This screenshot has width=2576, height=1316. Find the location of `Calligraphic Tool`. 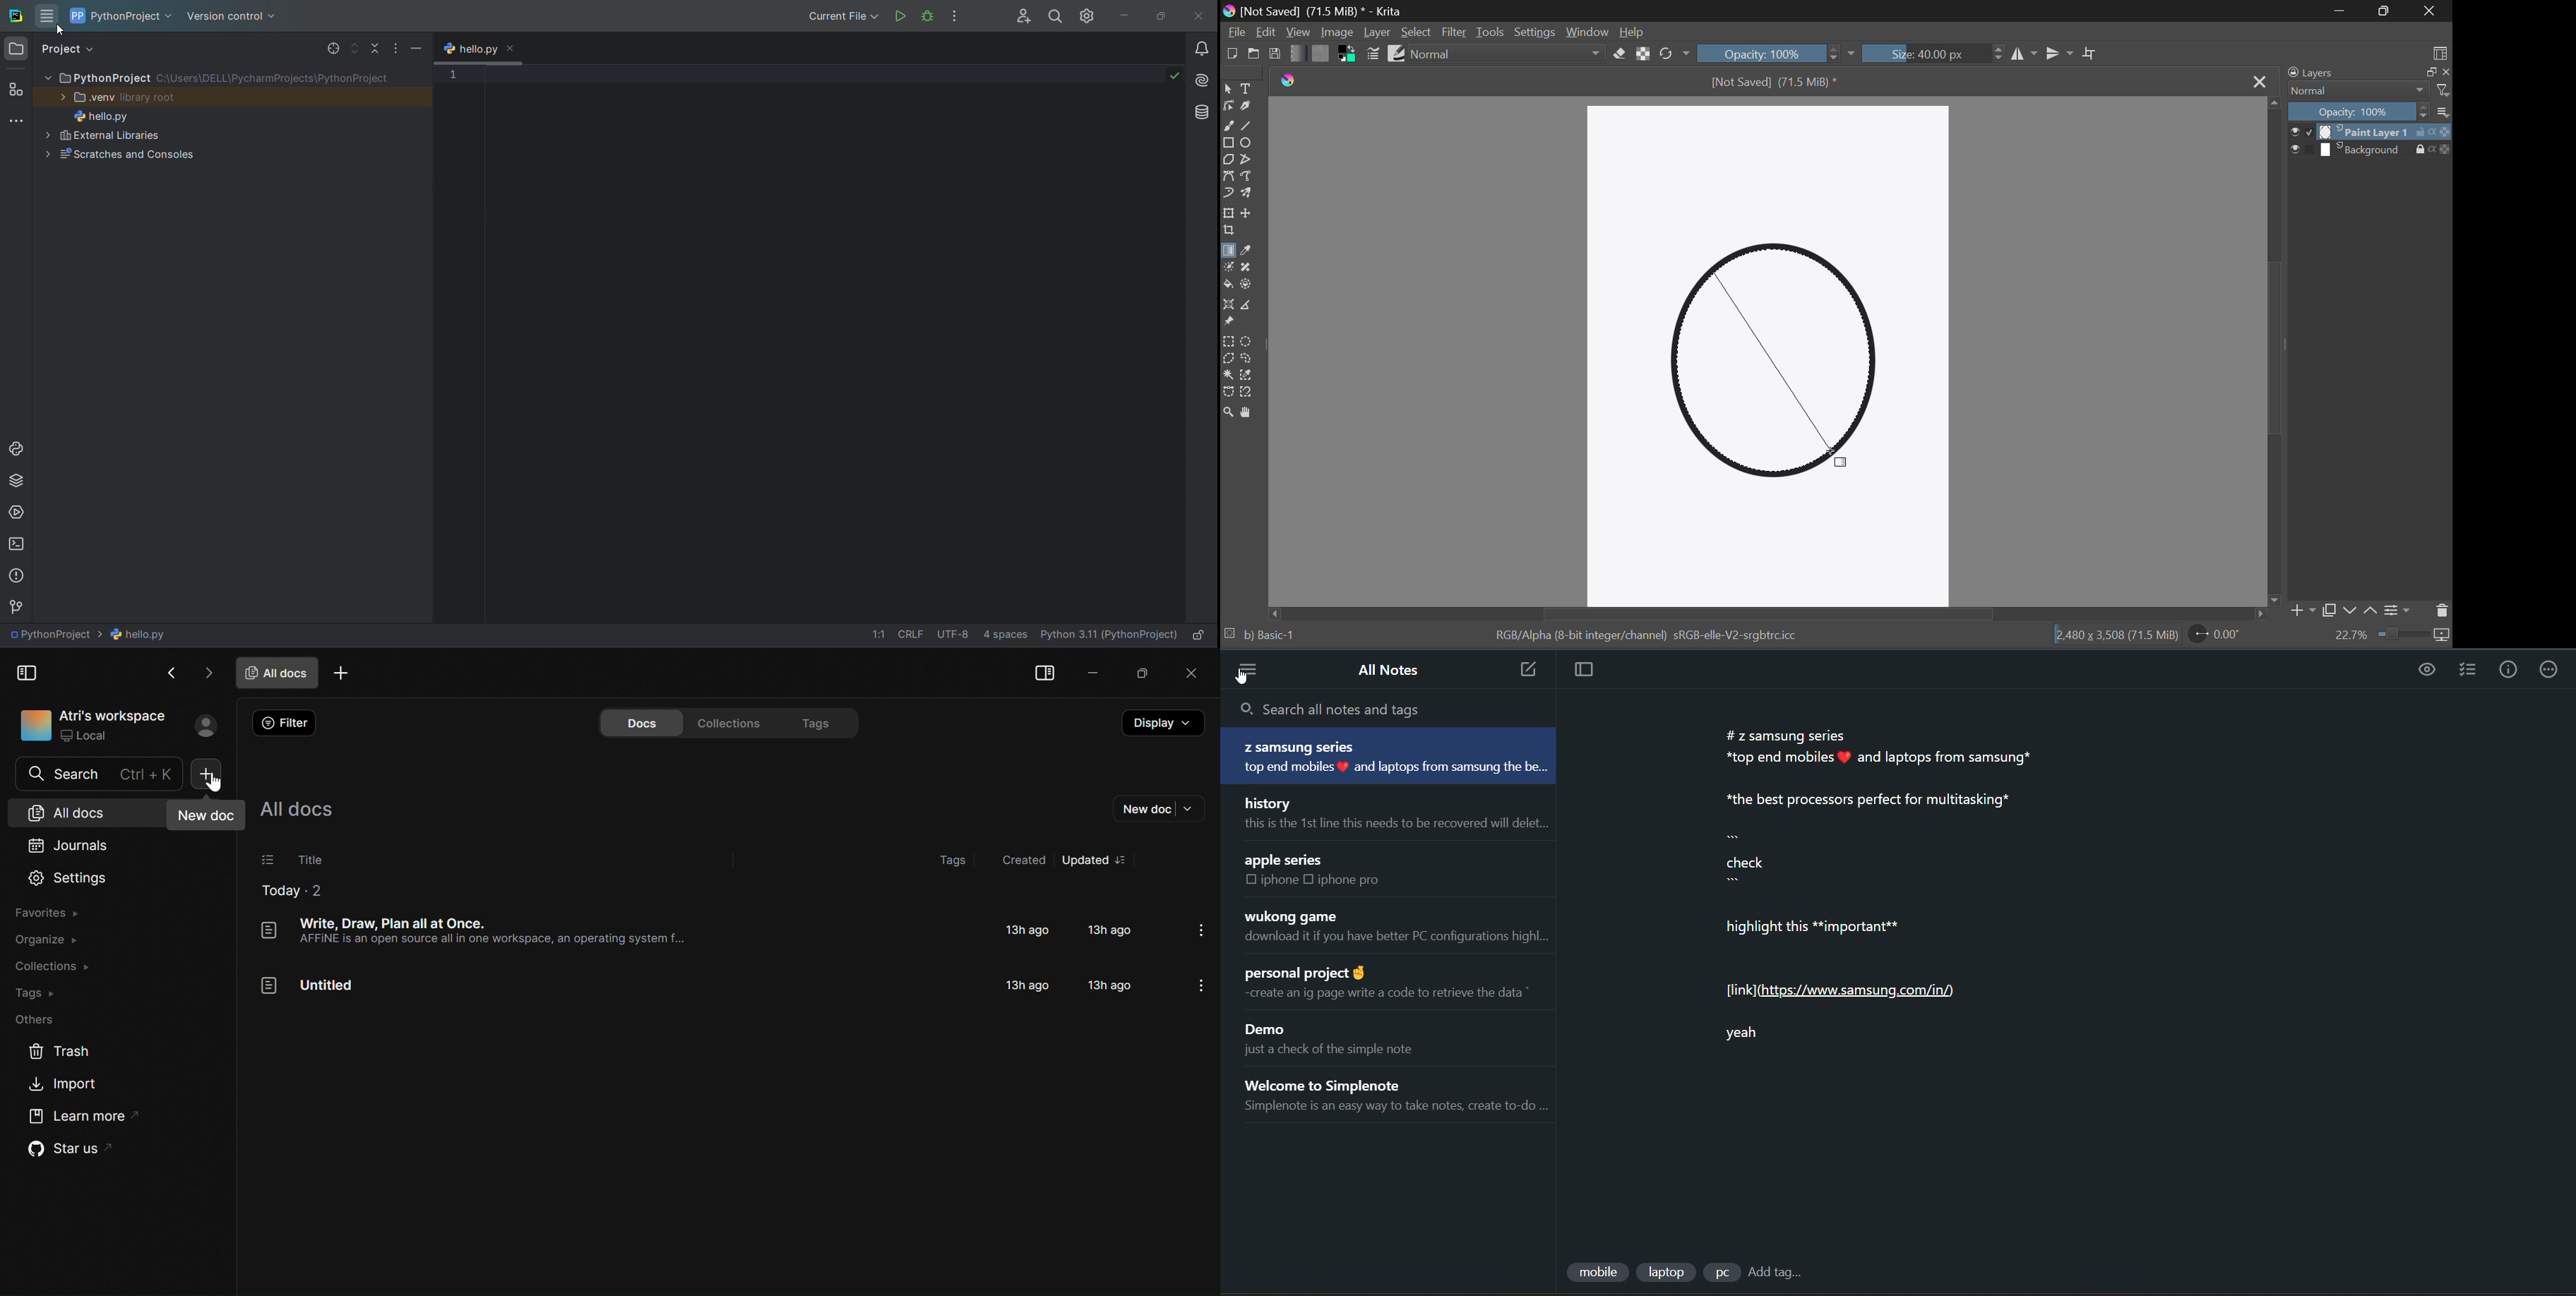

Calligraphic Tool is located at coordinates (1248, 108).